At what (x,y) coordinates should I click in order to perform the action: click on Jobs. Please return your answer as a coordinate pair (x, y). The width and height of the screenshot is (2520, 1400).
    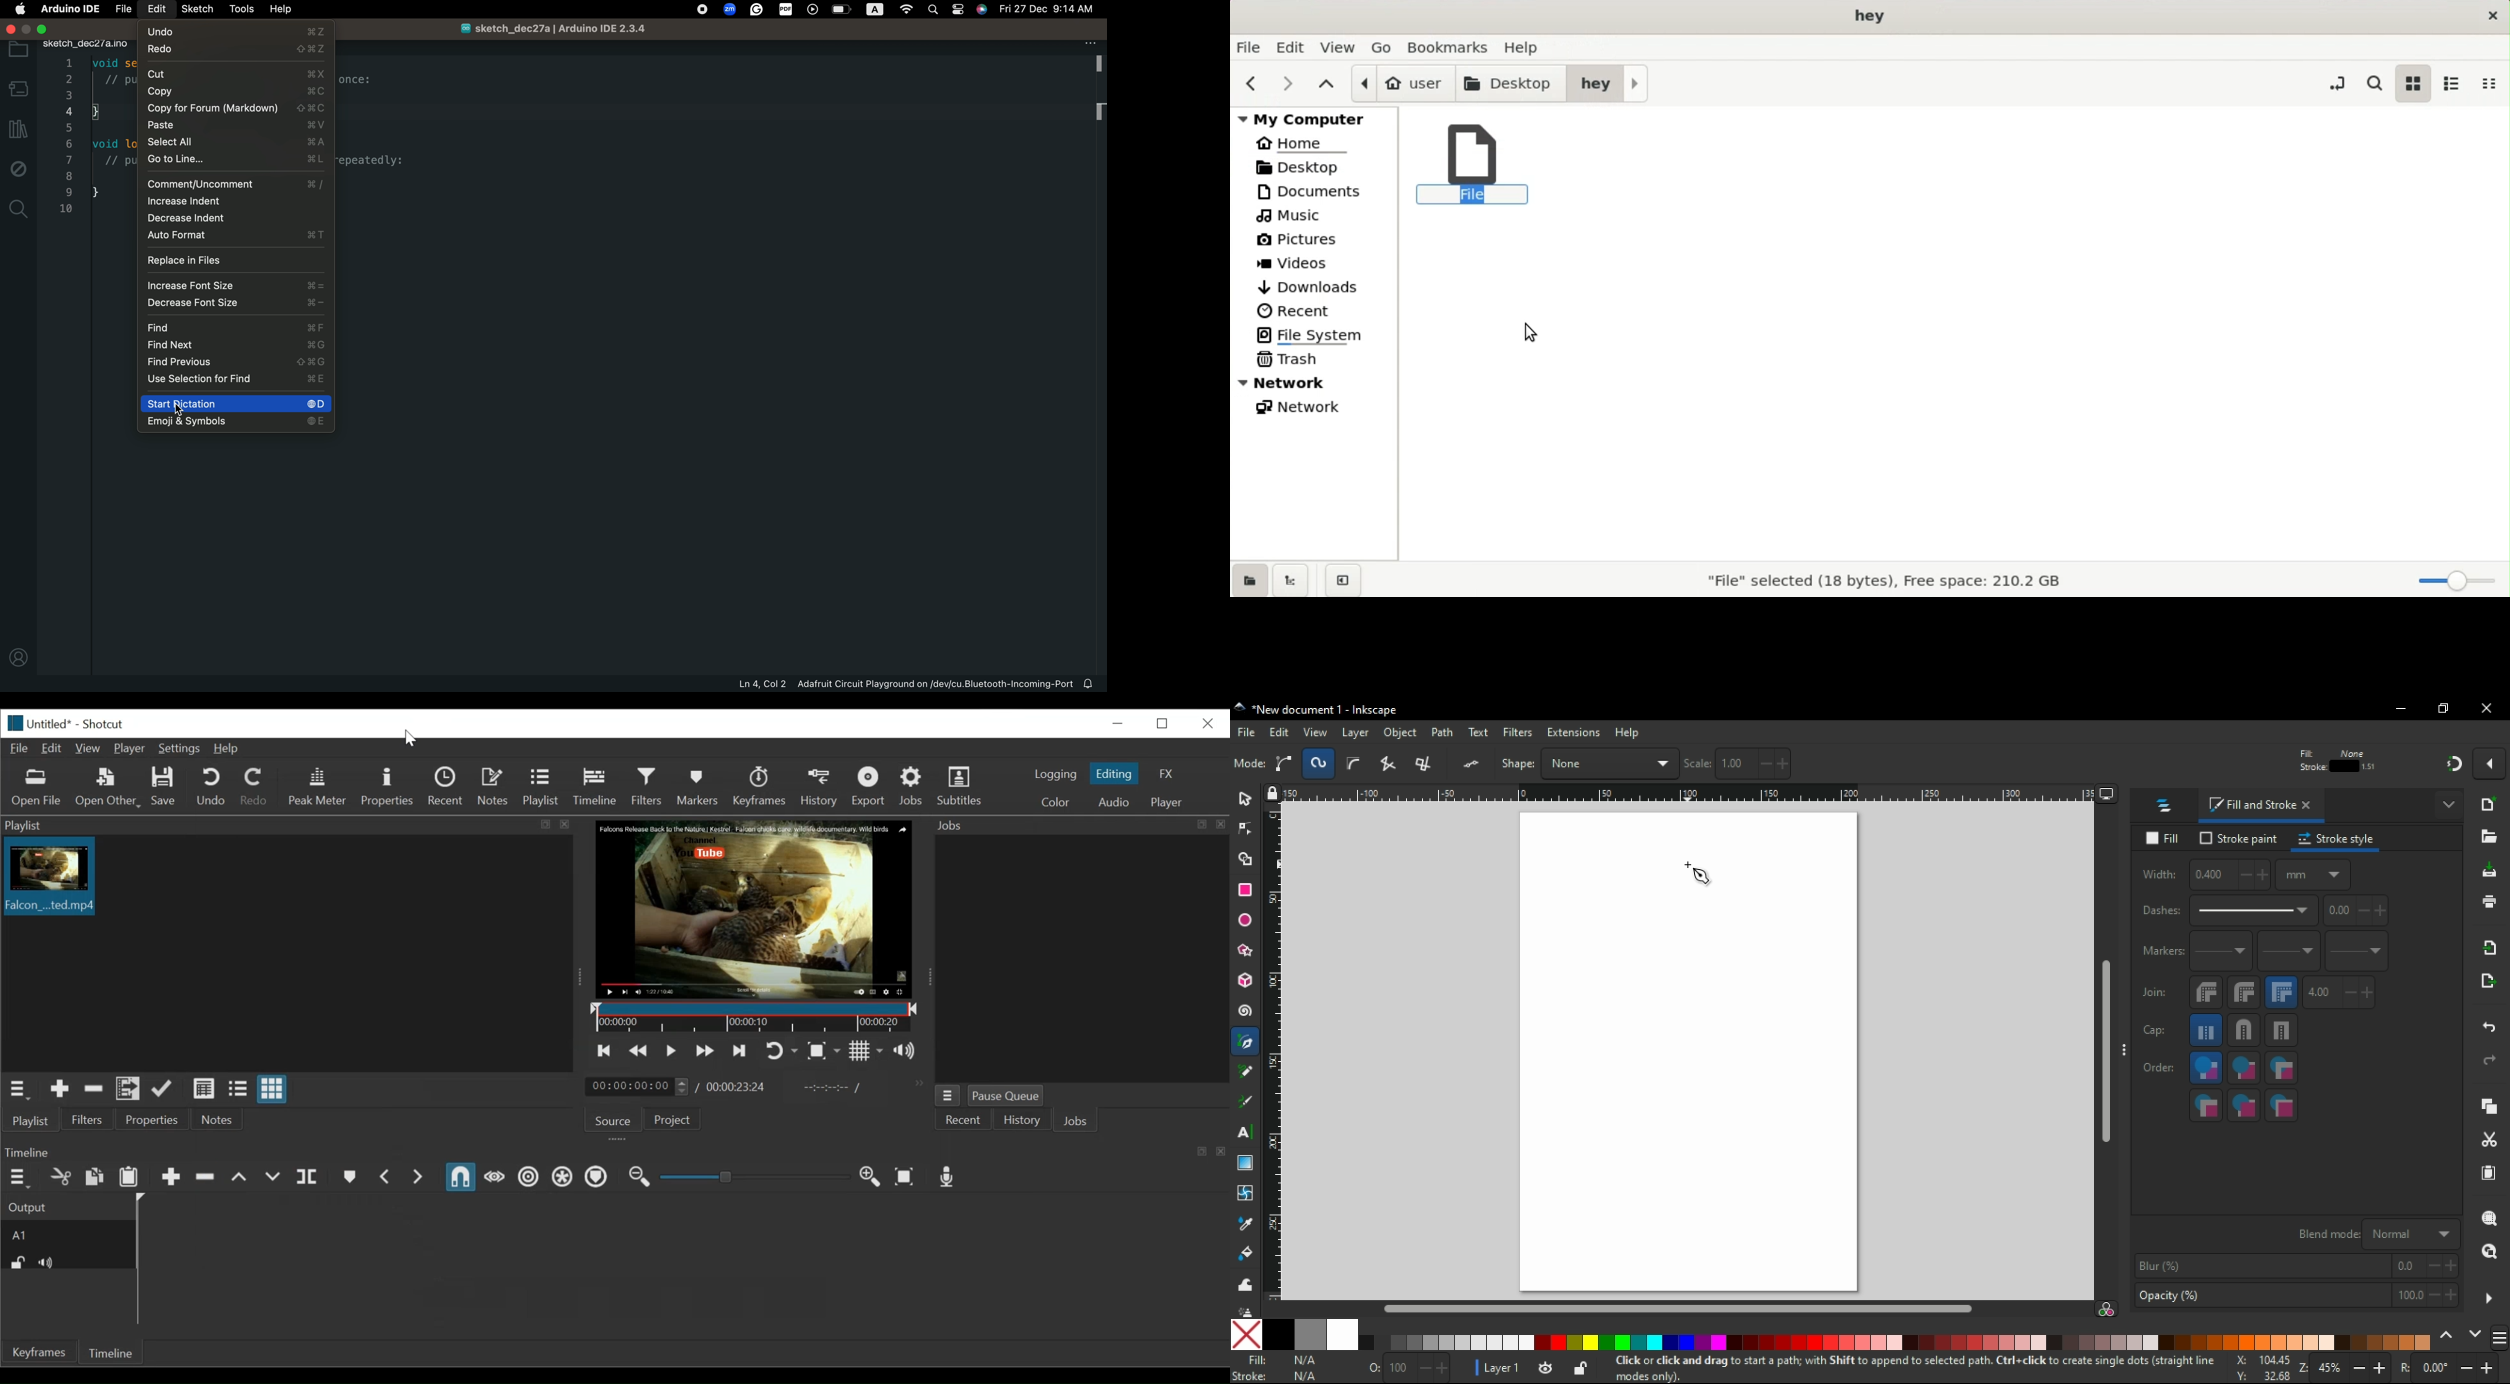
    Looking at the image, I should click on (1077, 1123).